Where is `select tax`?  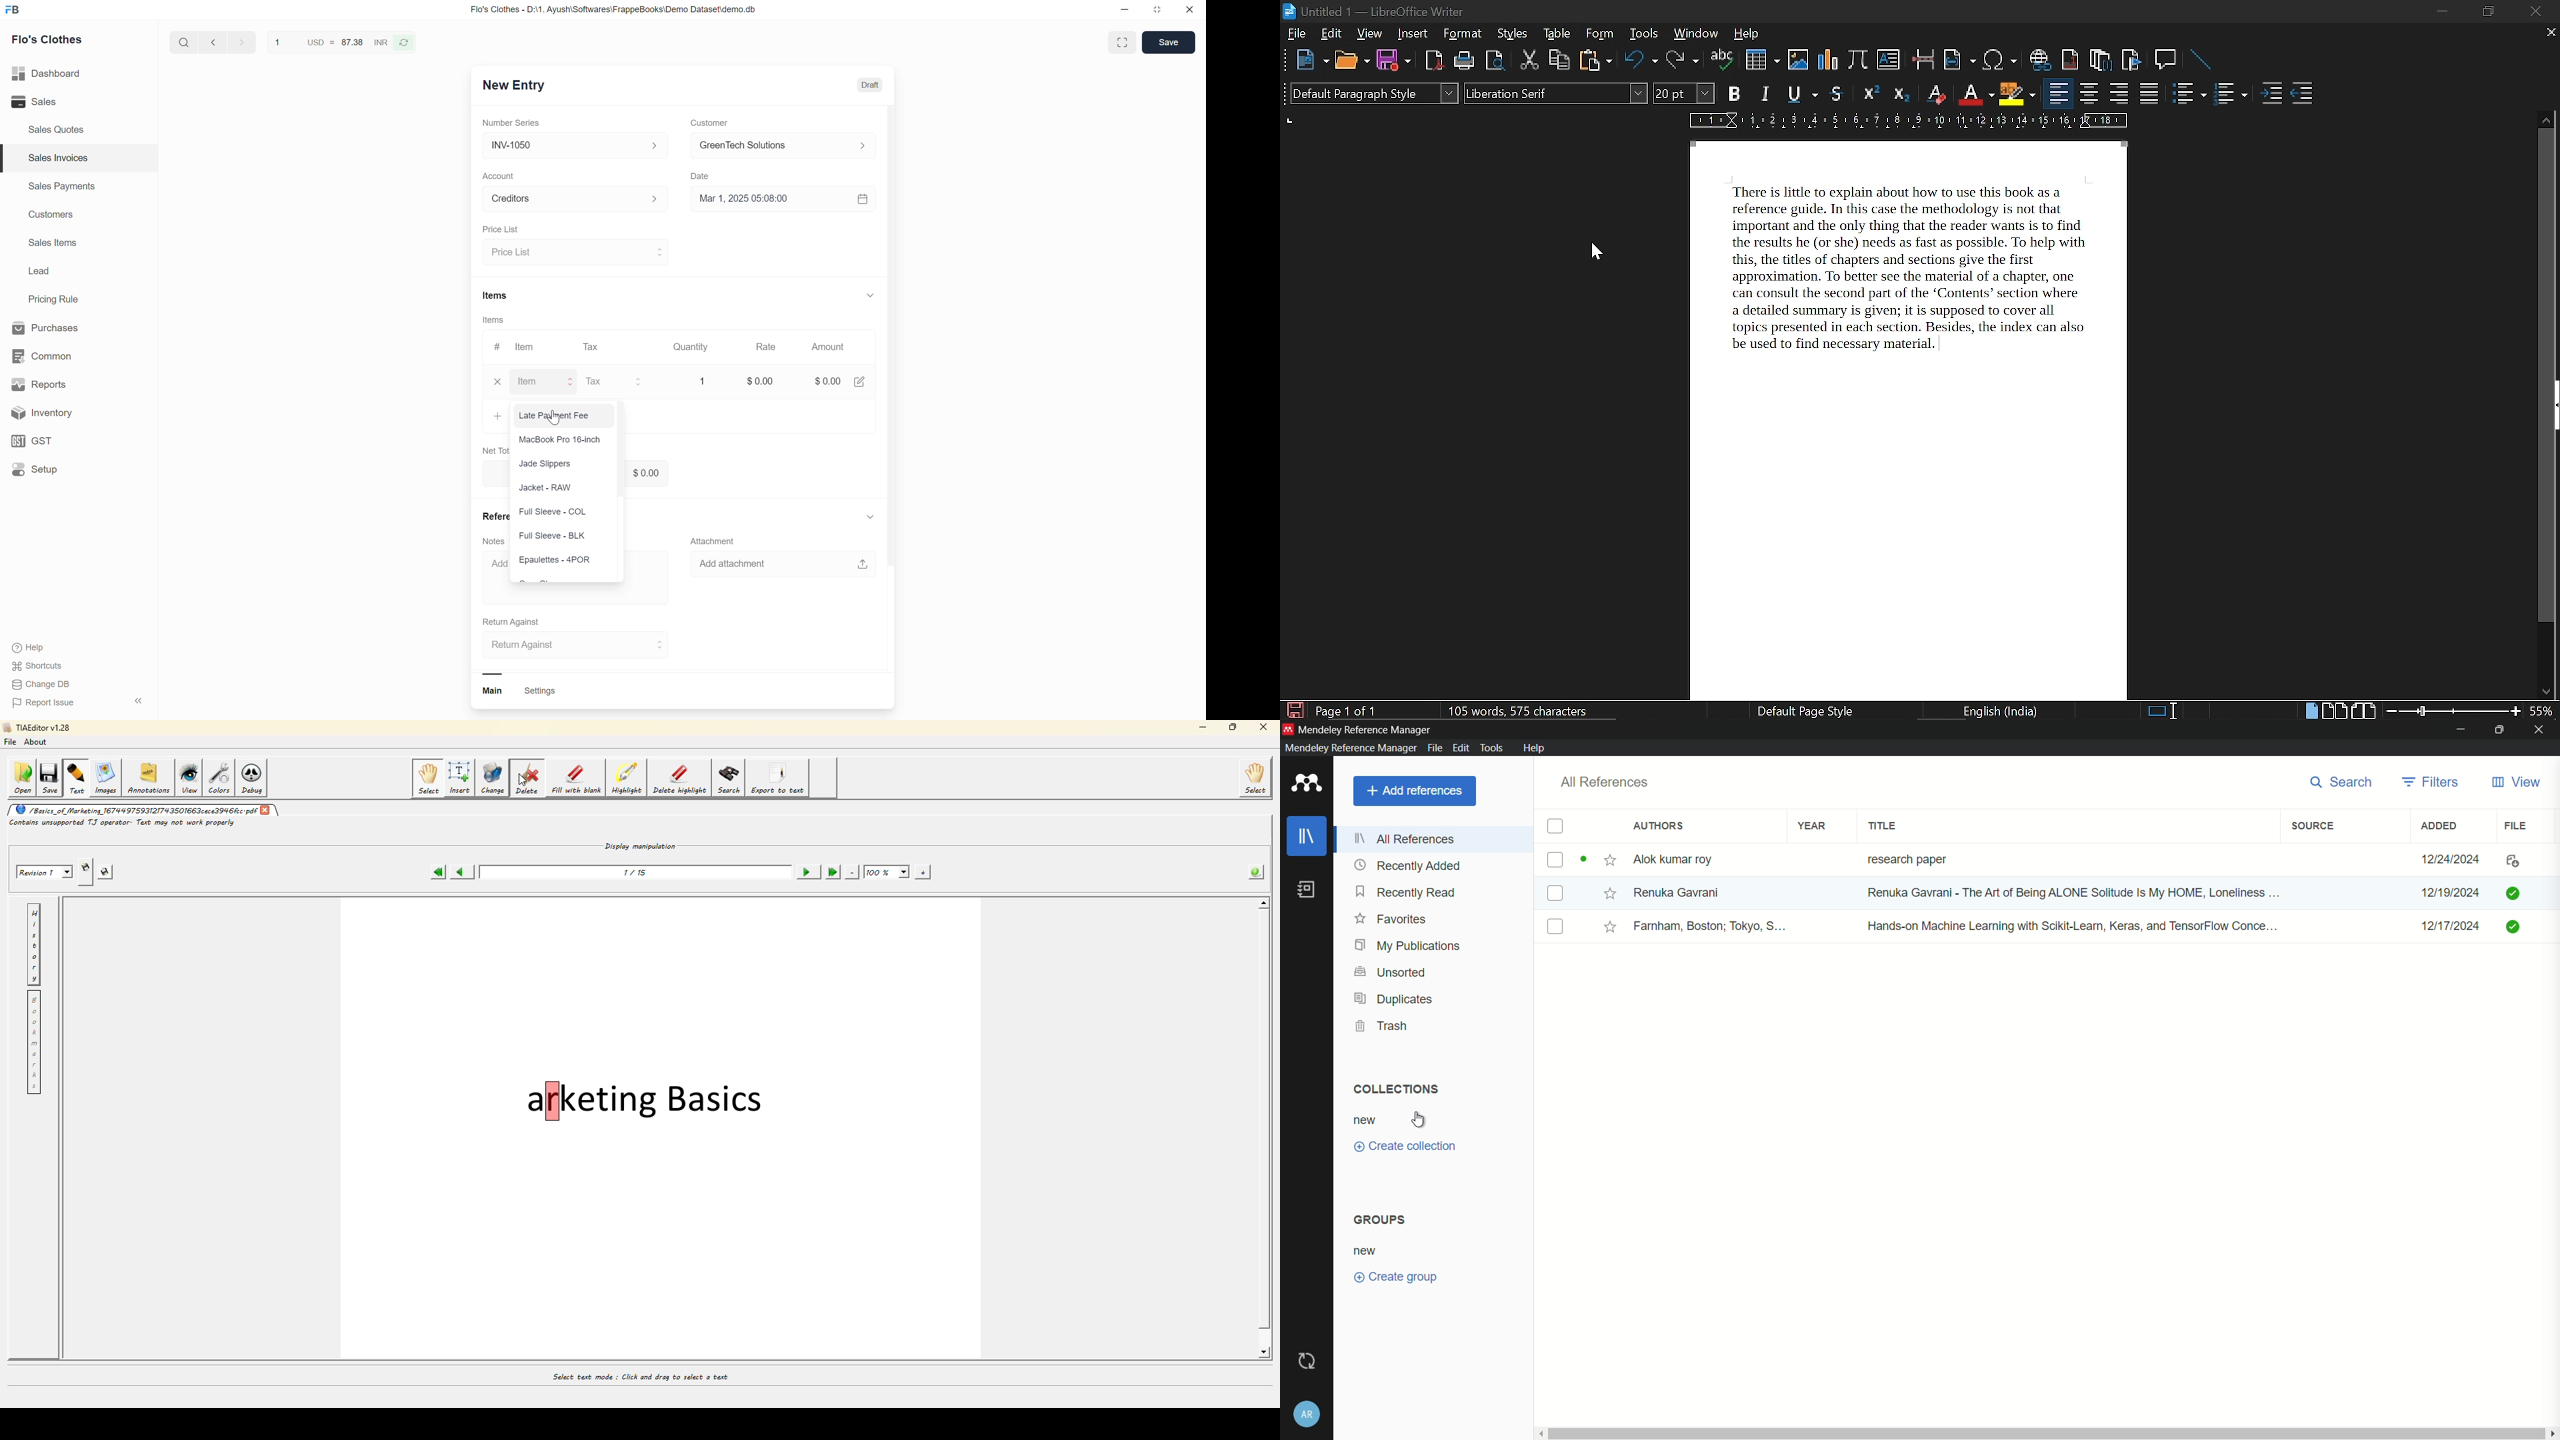 select tax is located at coordinates (615, 381).